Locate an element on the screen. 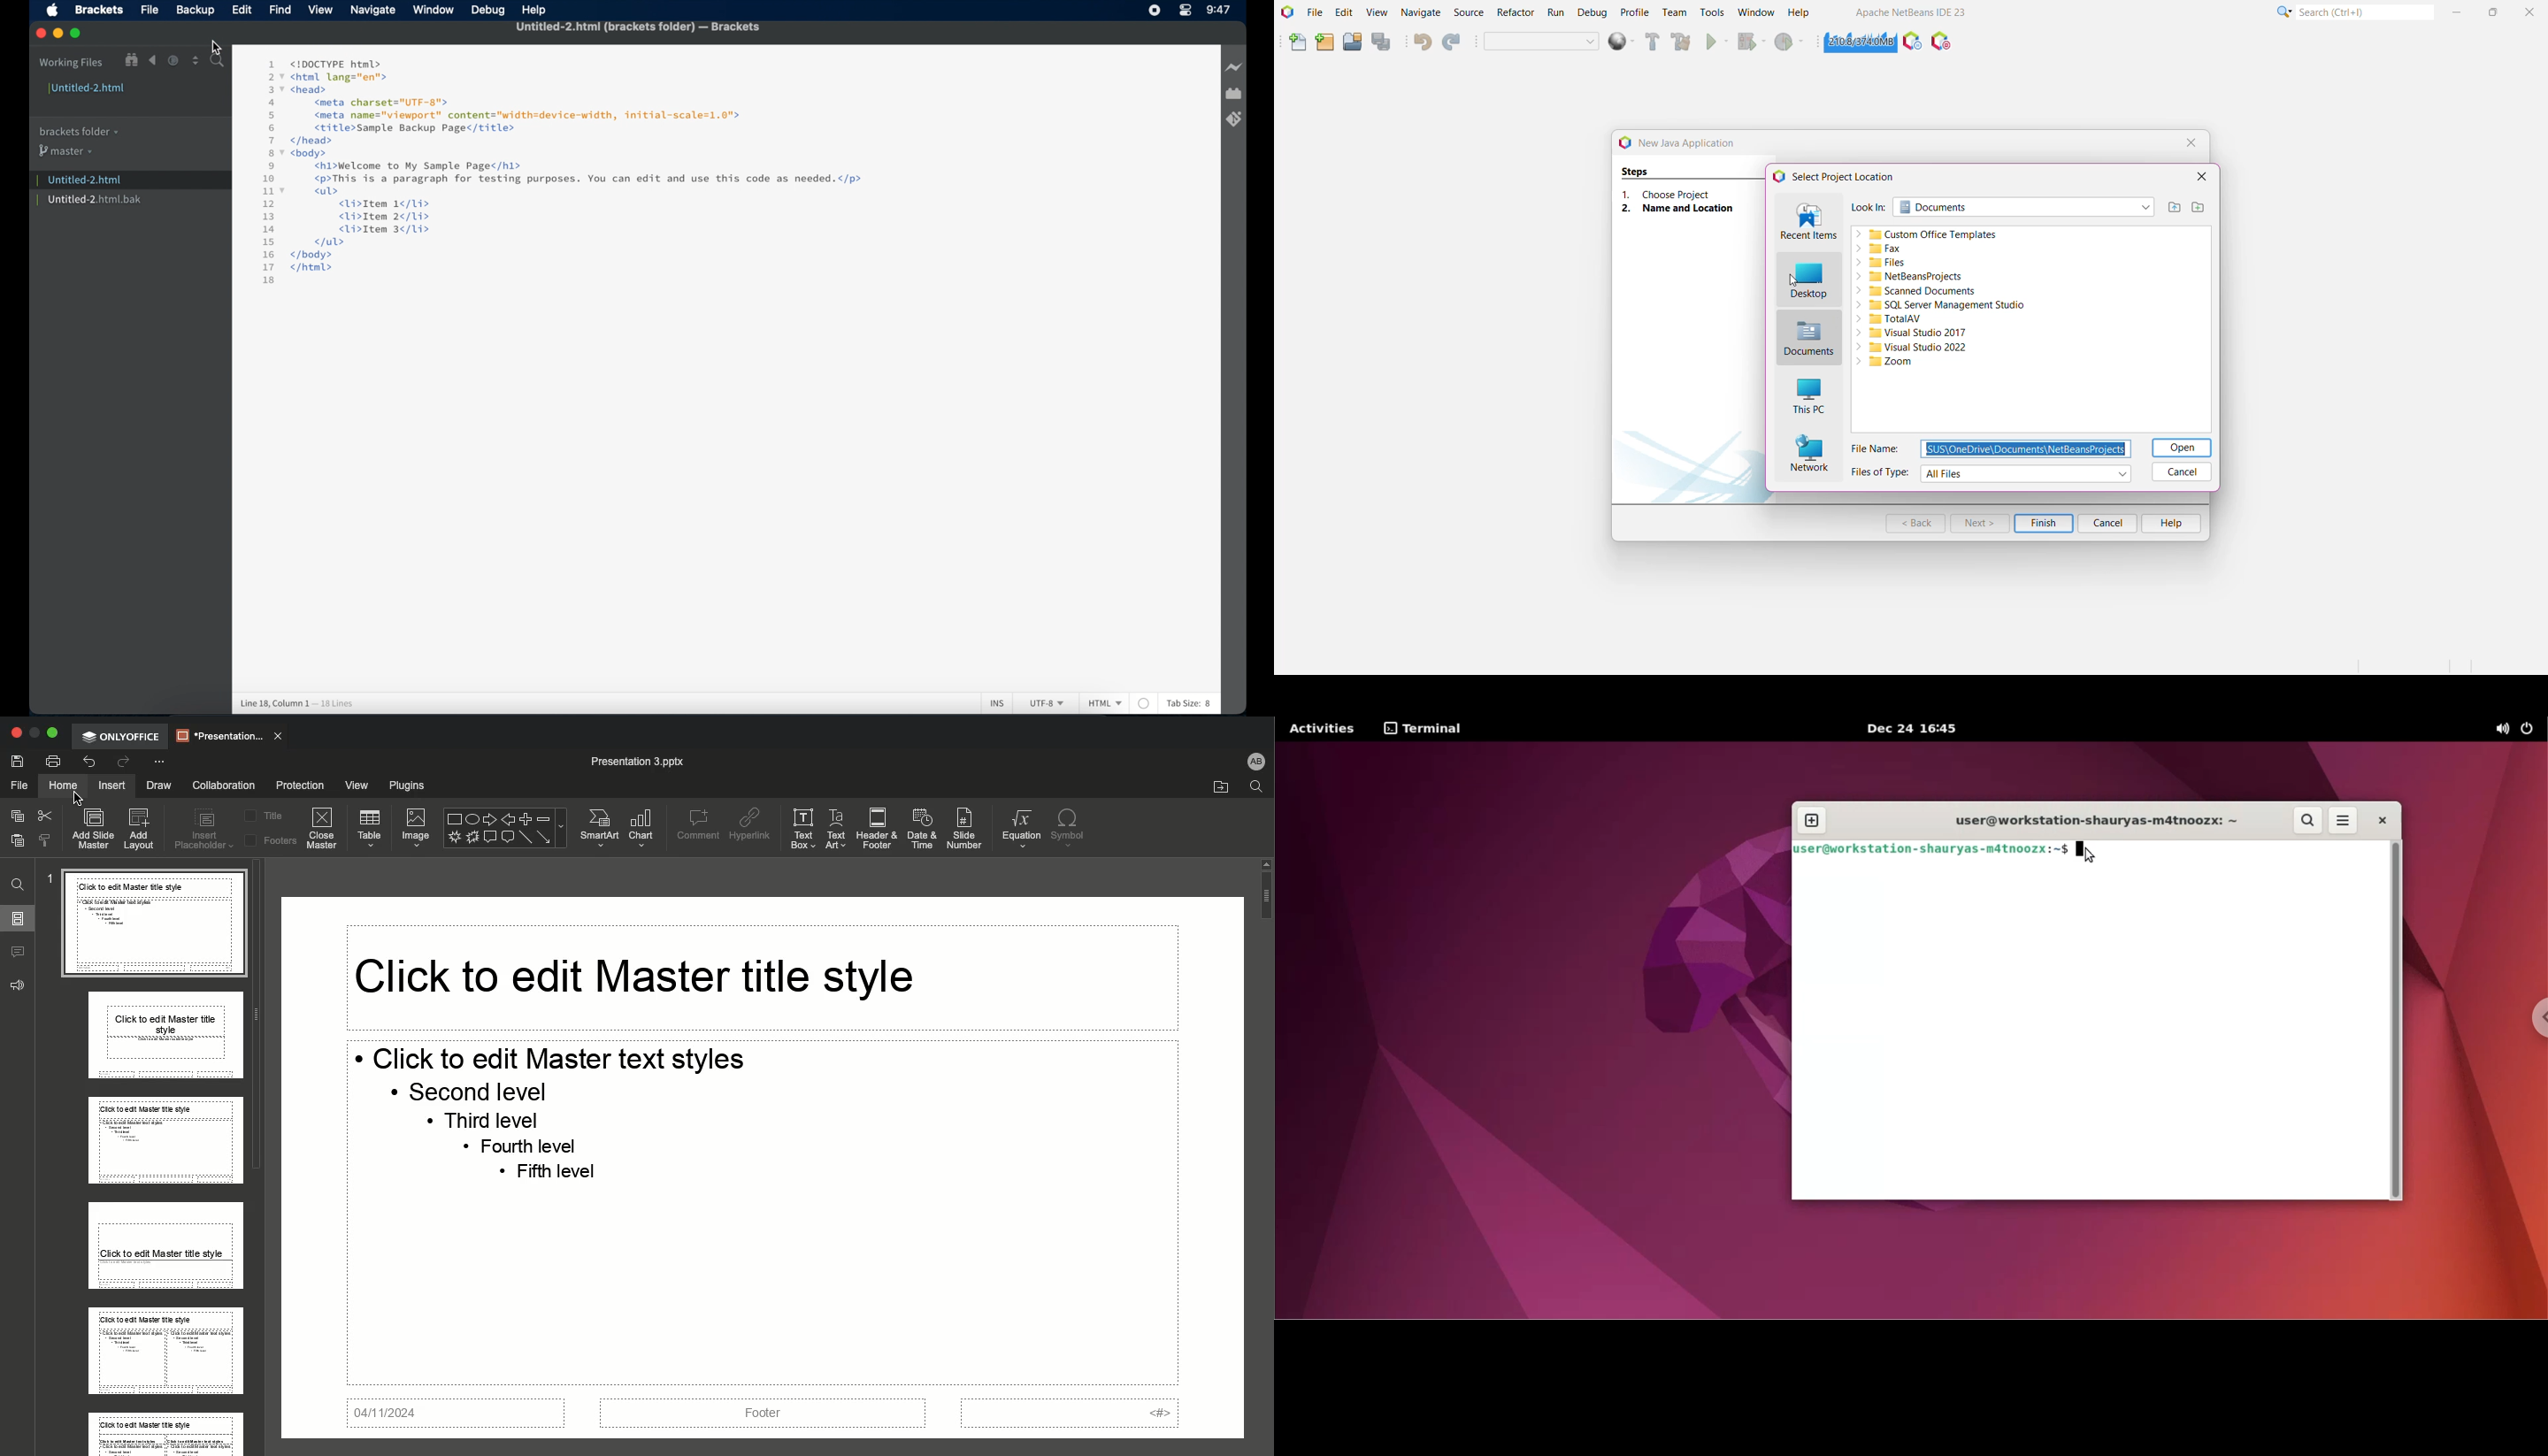 Image resolution: width=2548 pixels, height=1456 pixels. Date & time is located at coordinates (923, 829).